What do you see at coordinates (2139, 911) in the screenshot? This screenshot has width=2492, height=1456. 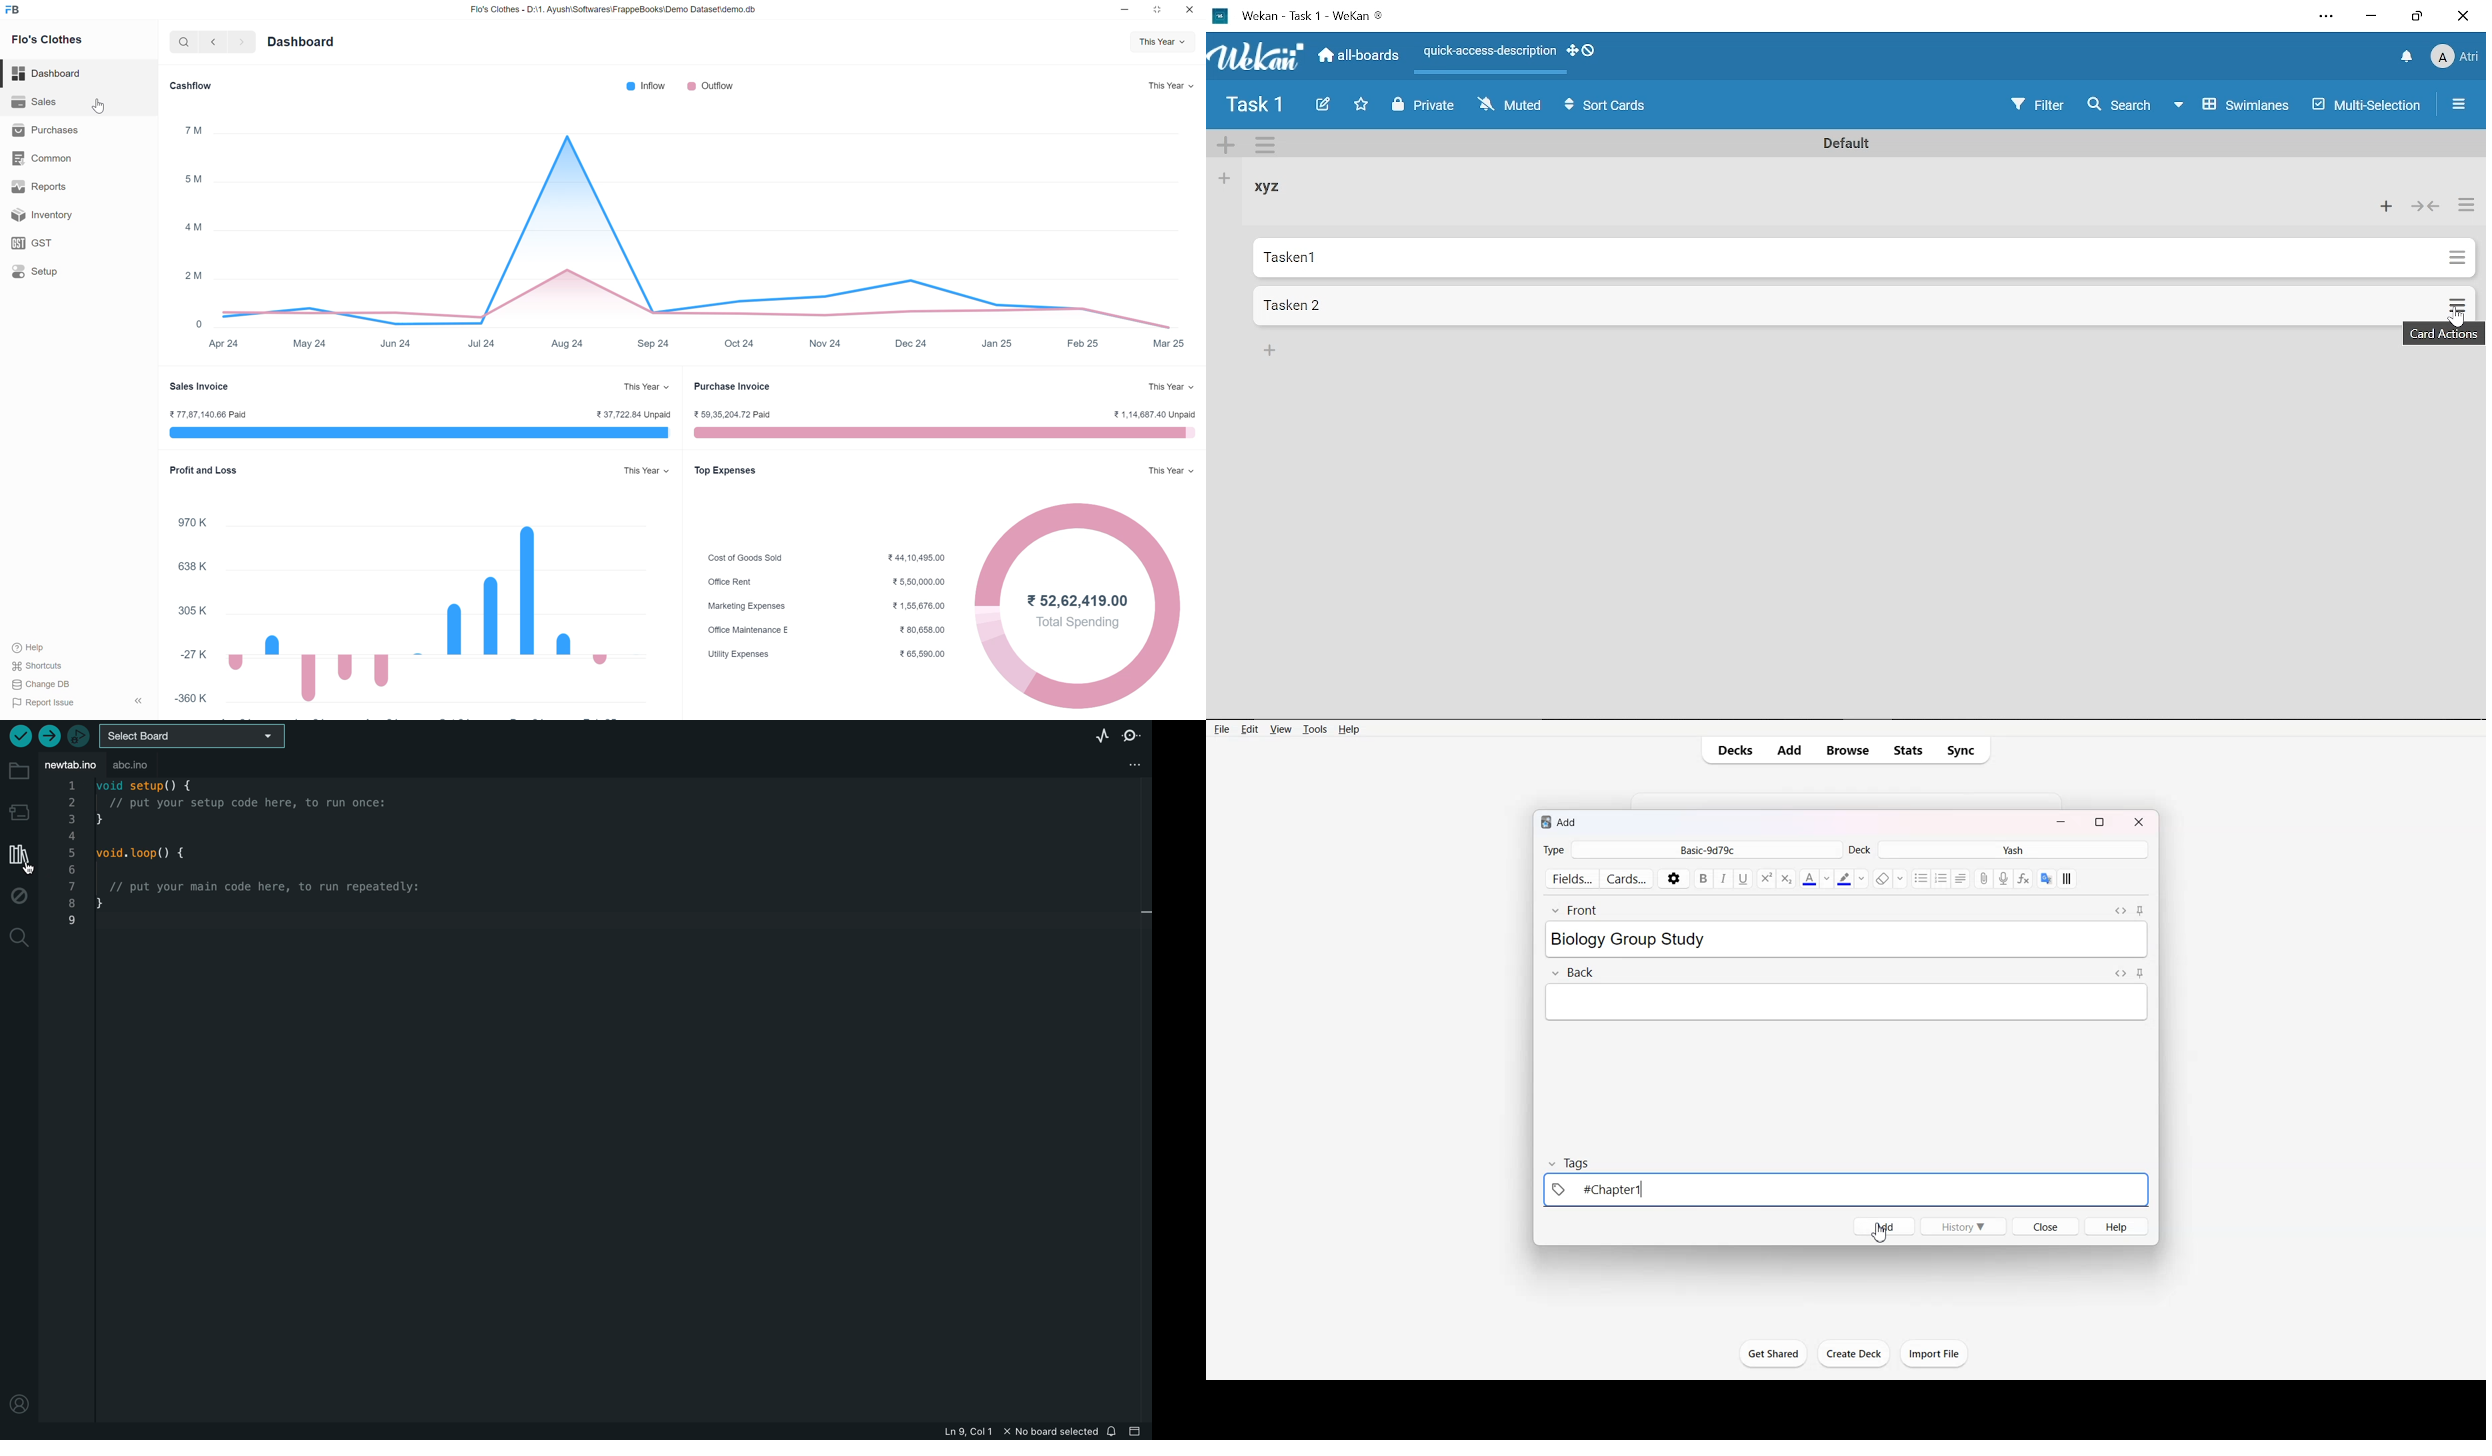 I see `Toggle Sticky` at bounding box center [2139, 911].